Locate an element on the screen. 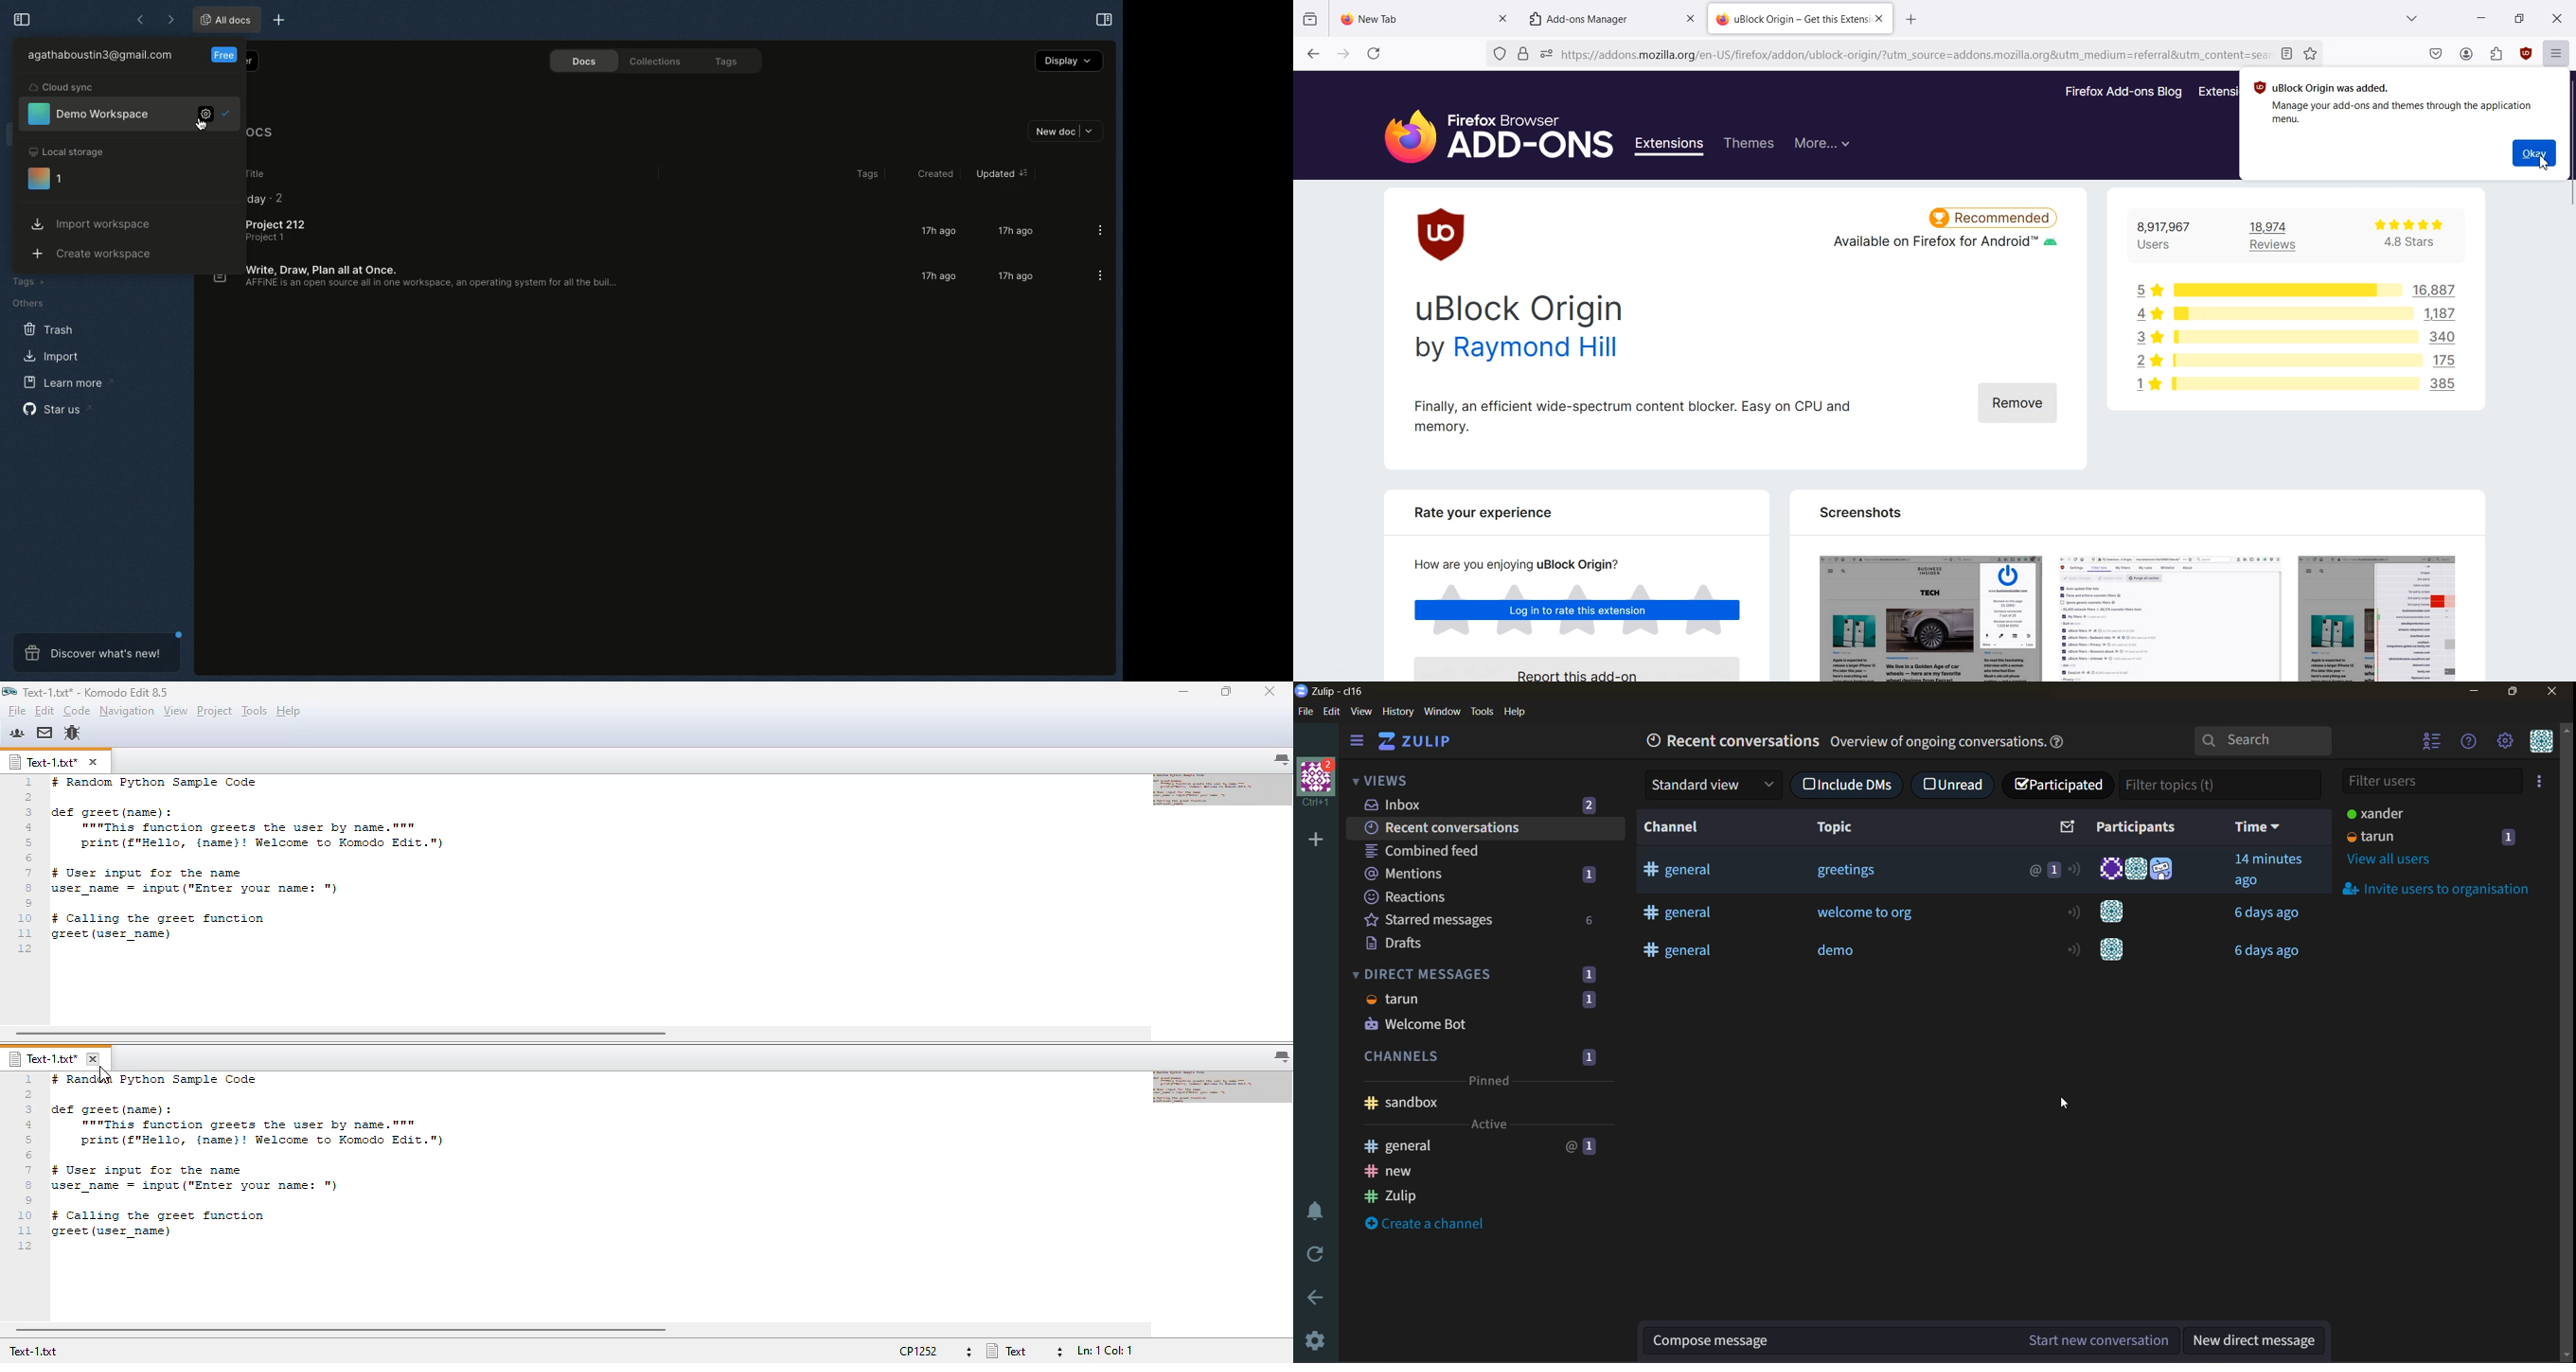 This screenshot has width=2576, height=1372. open new tab is located at coordinates (1914, 17).